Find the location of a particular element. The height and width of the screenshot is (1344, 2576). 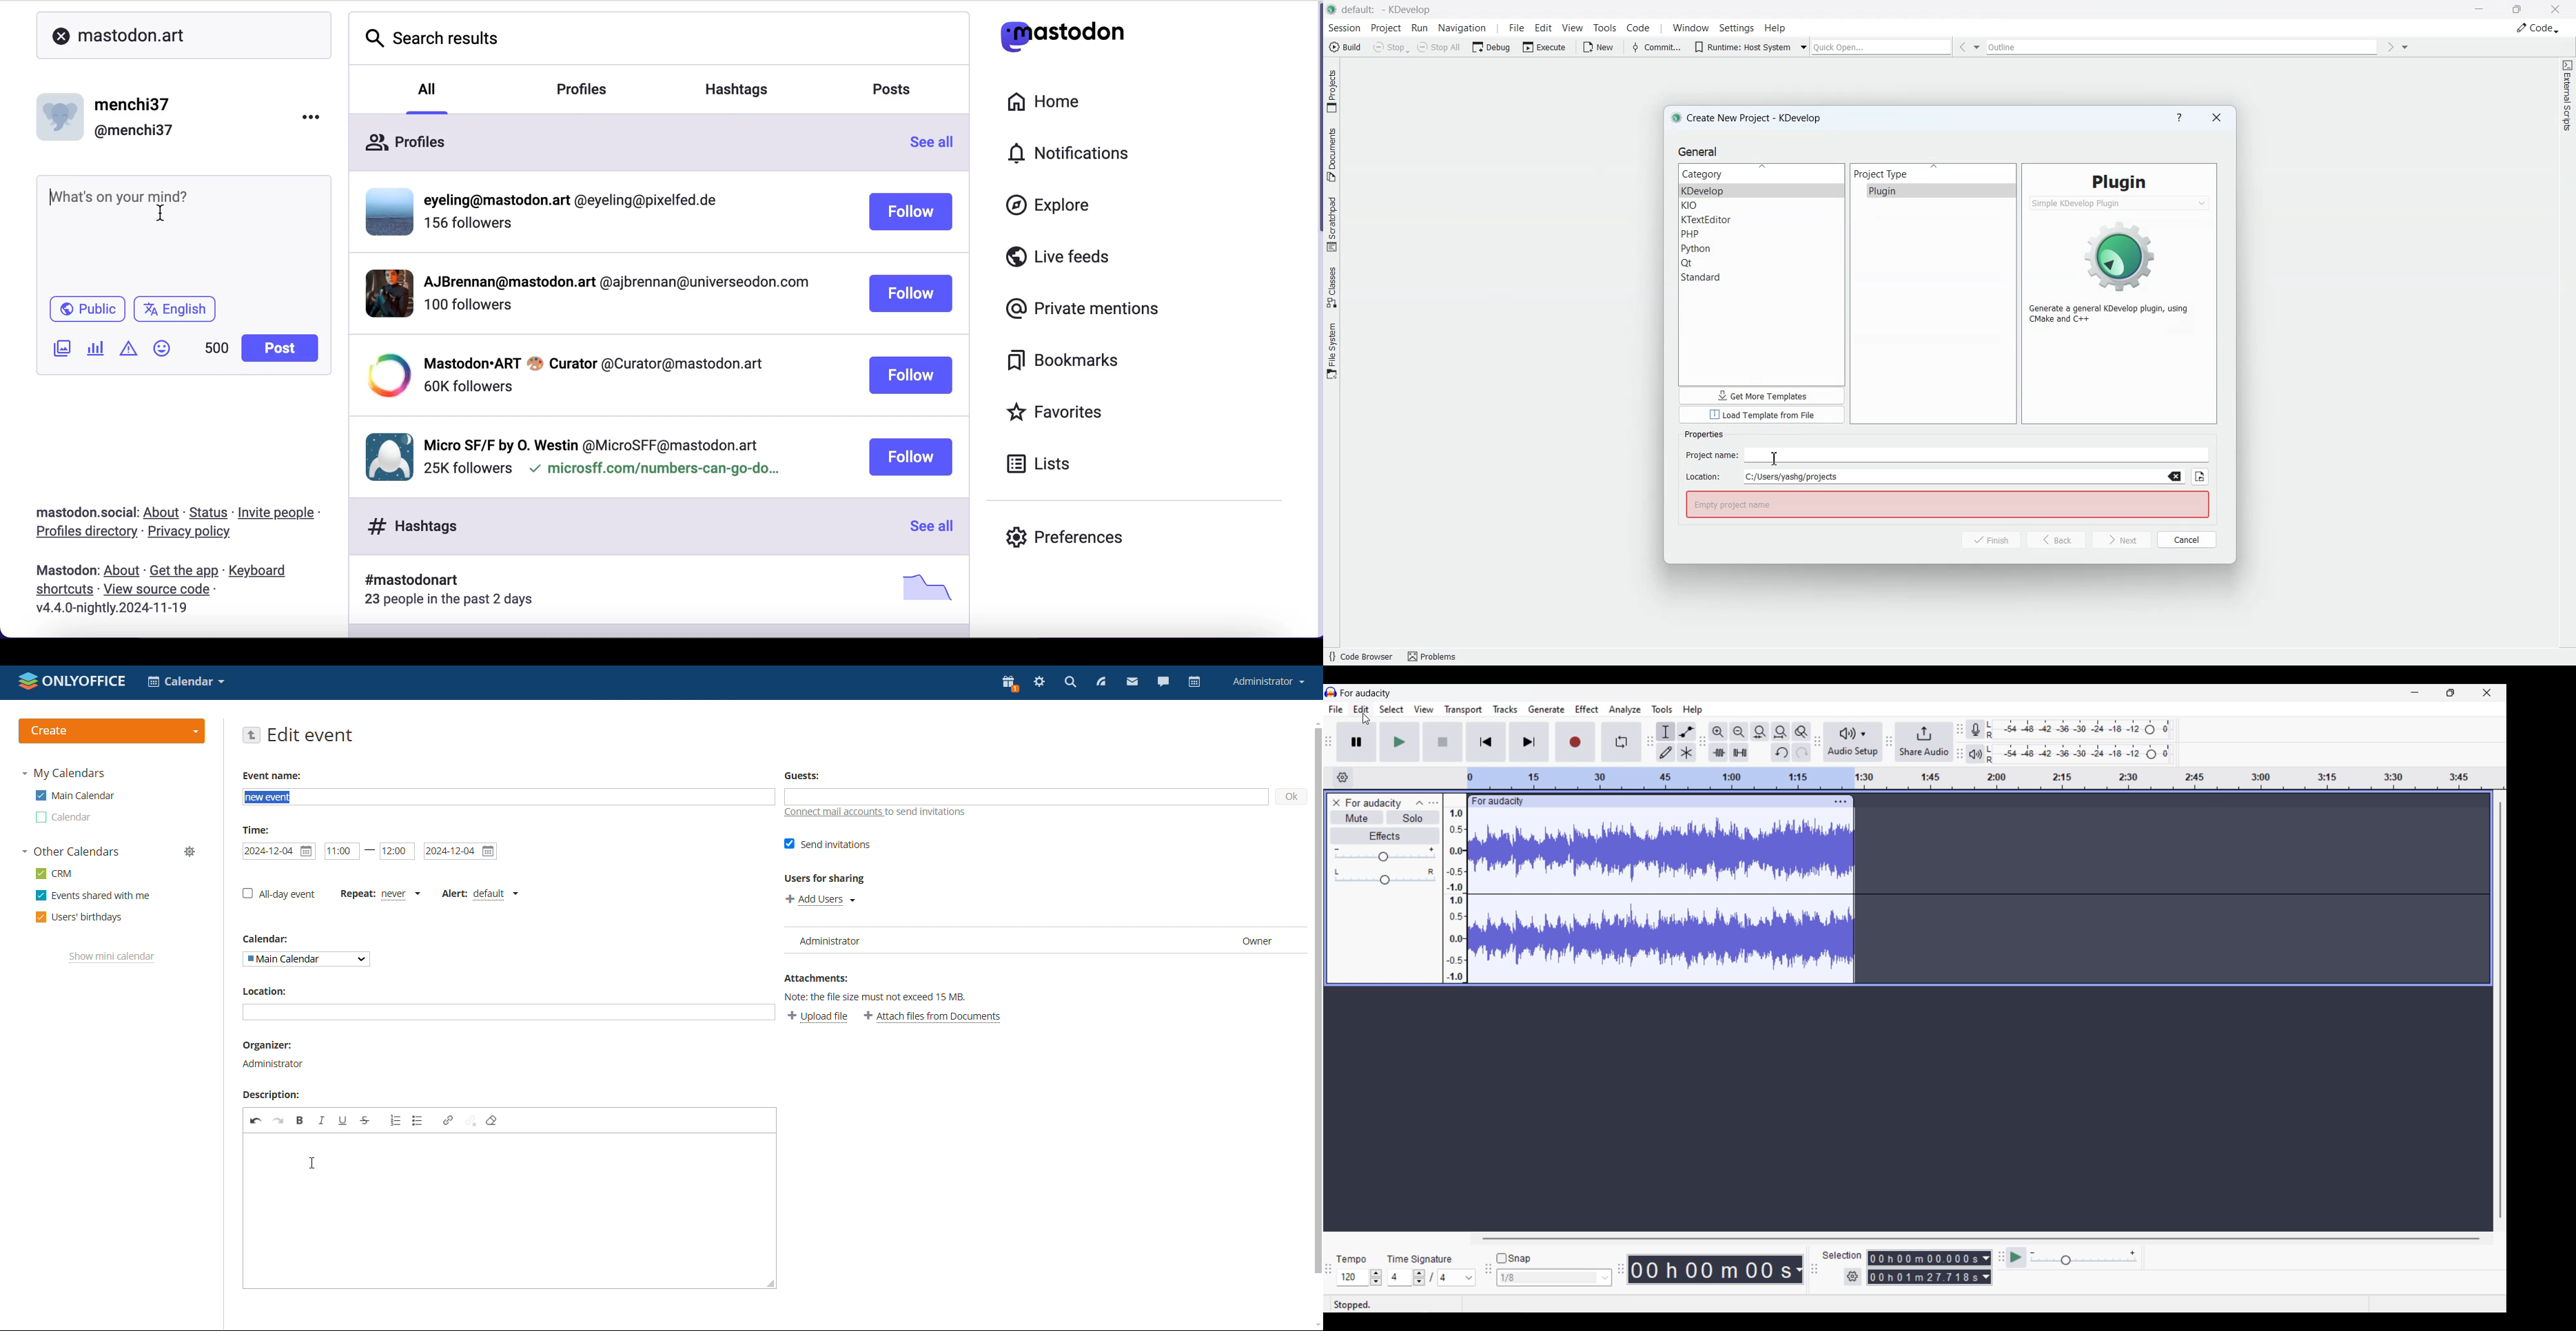

add image is located at coordinates (63, 352).